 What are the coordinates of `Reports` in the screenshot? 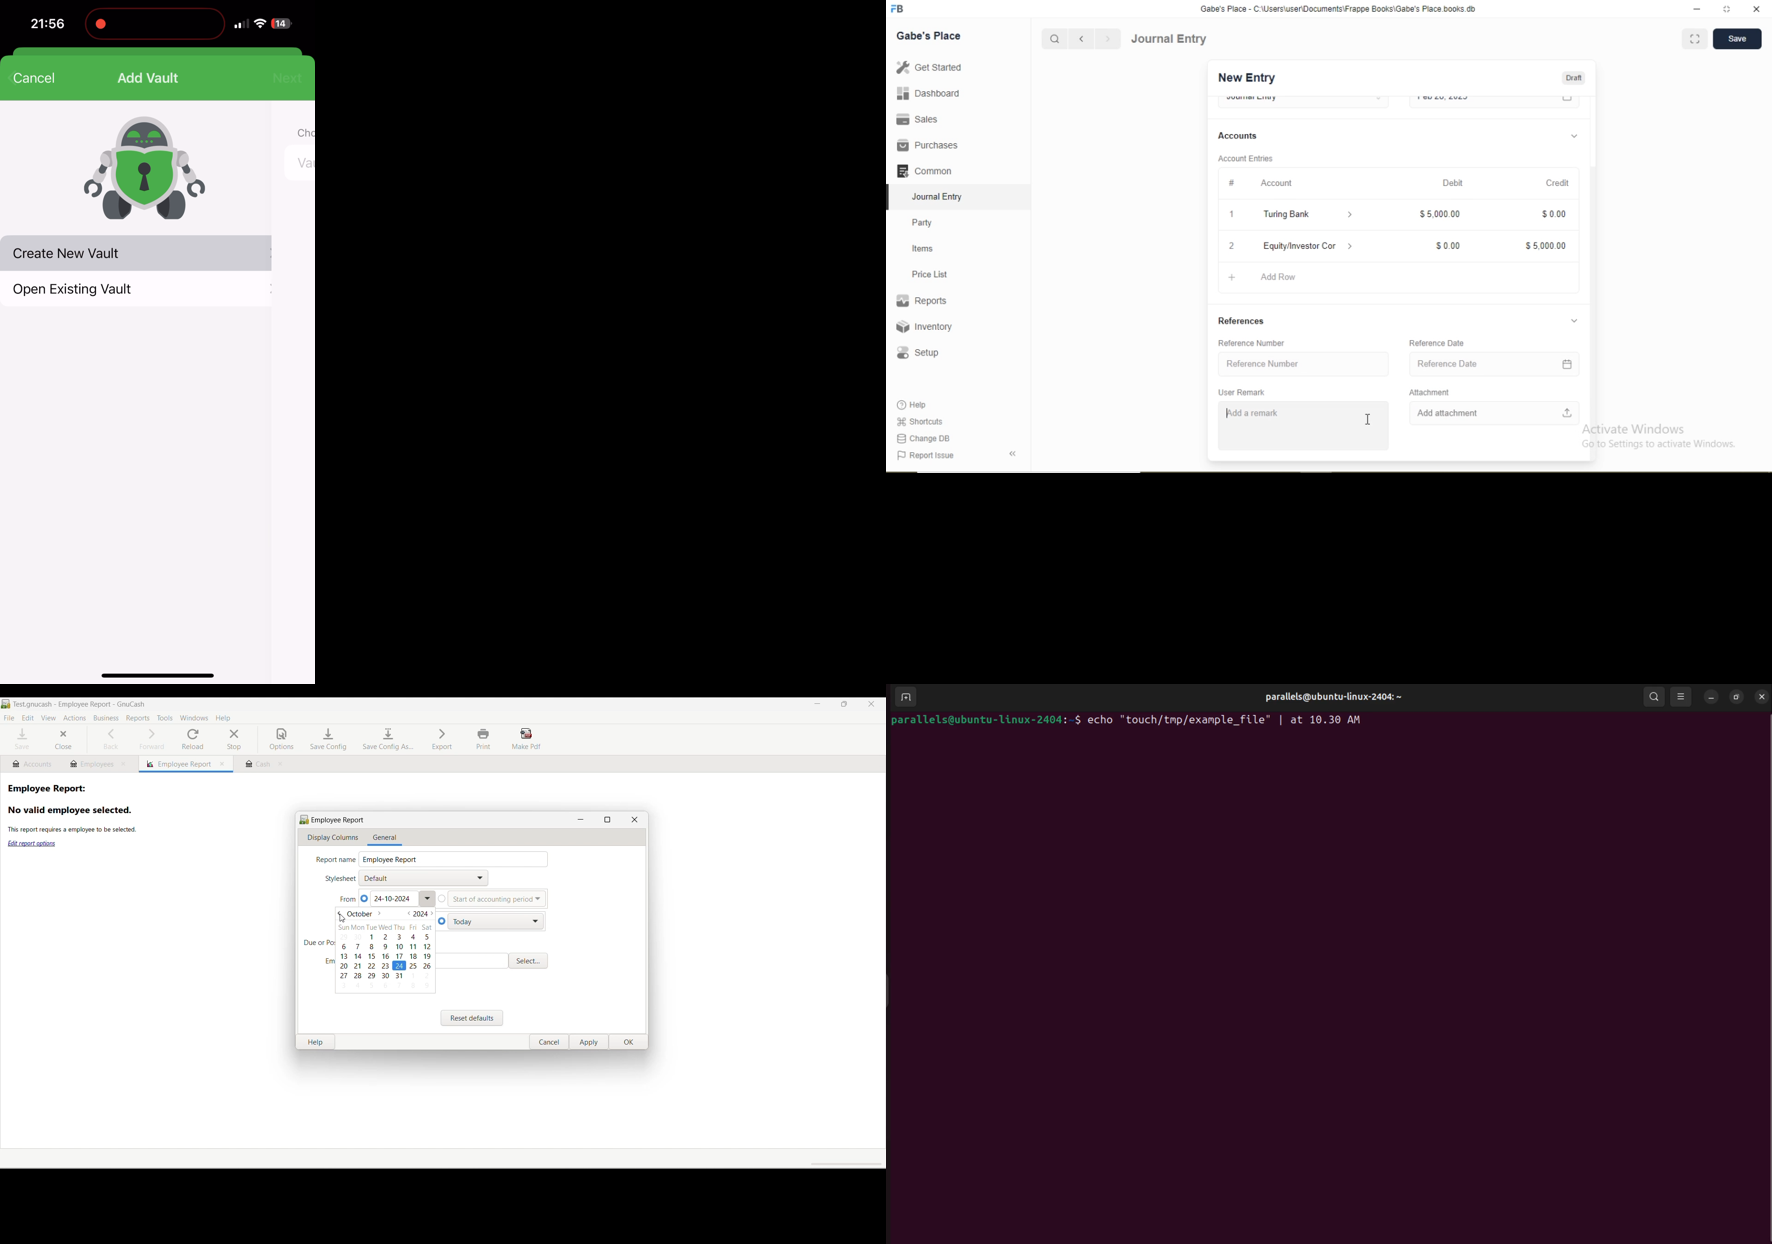 It's located at (921, 301).